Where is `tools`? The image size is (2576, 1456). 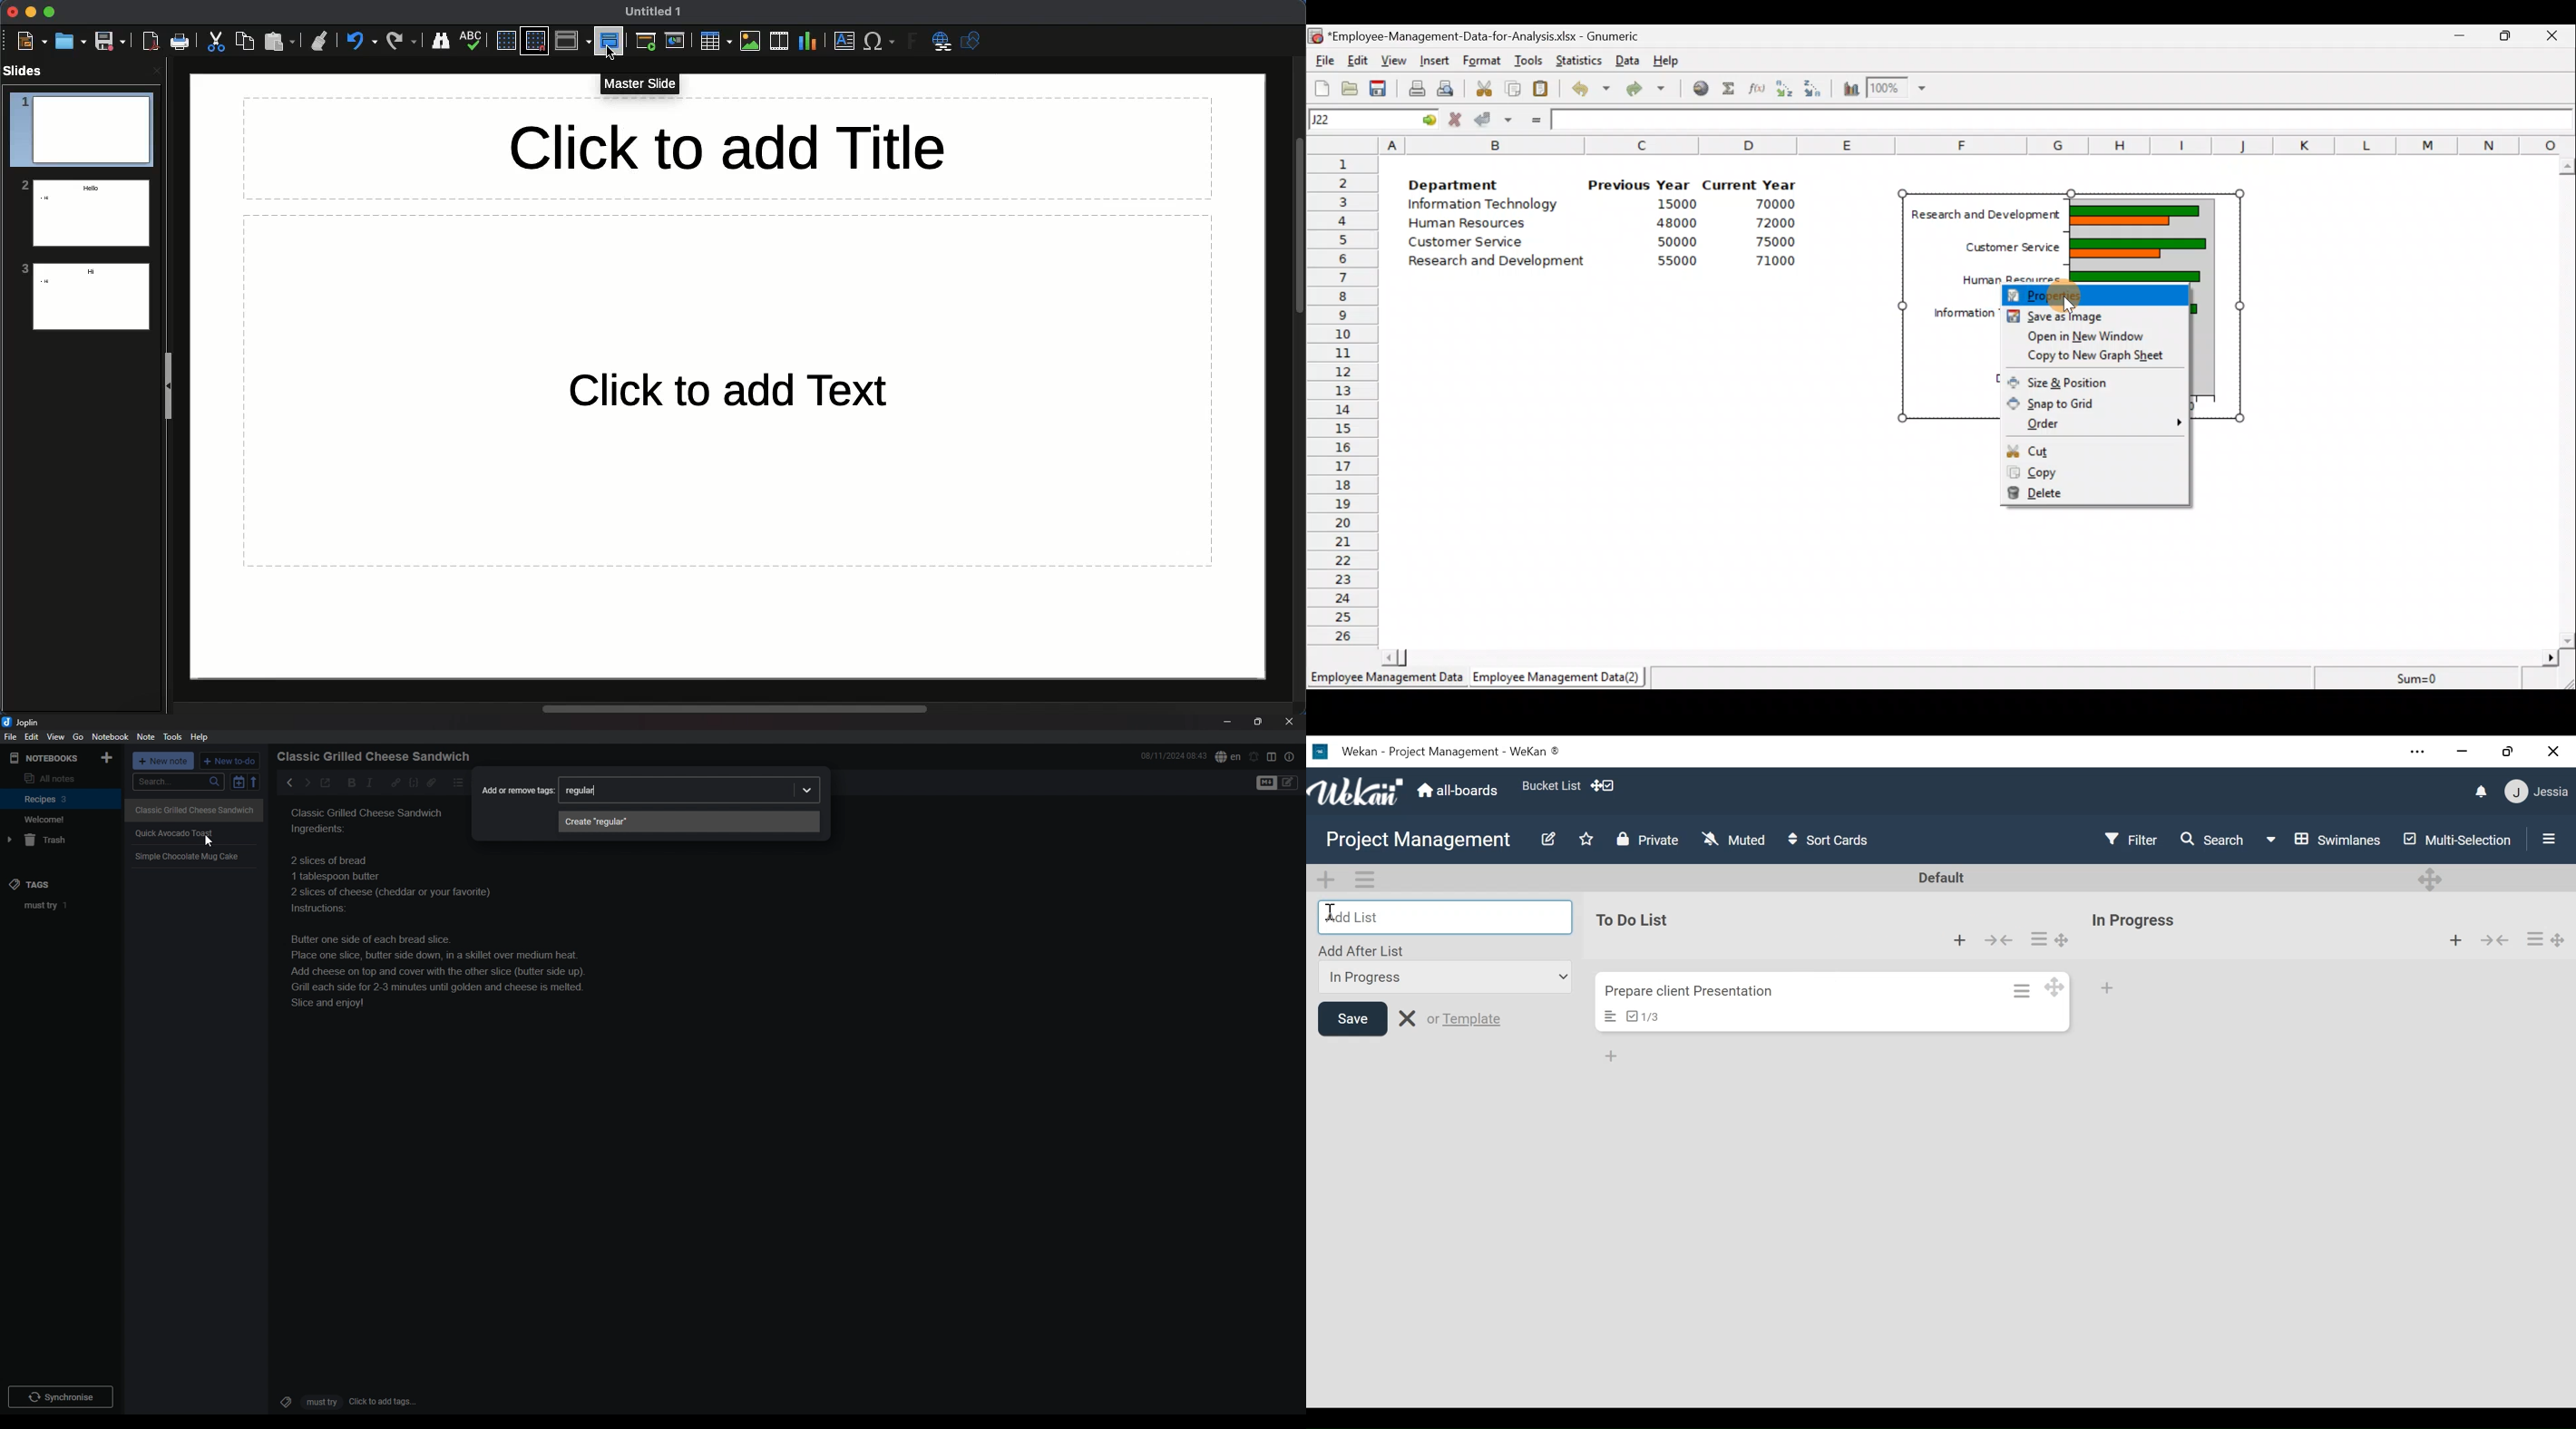
tools is located at coordinates (174, 737).